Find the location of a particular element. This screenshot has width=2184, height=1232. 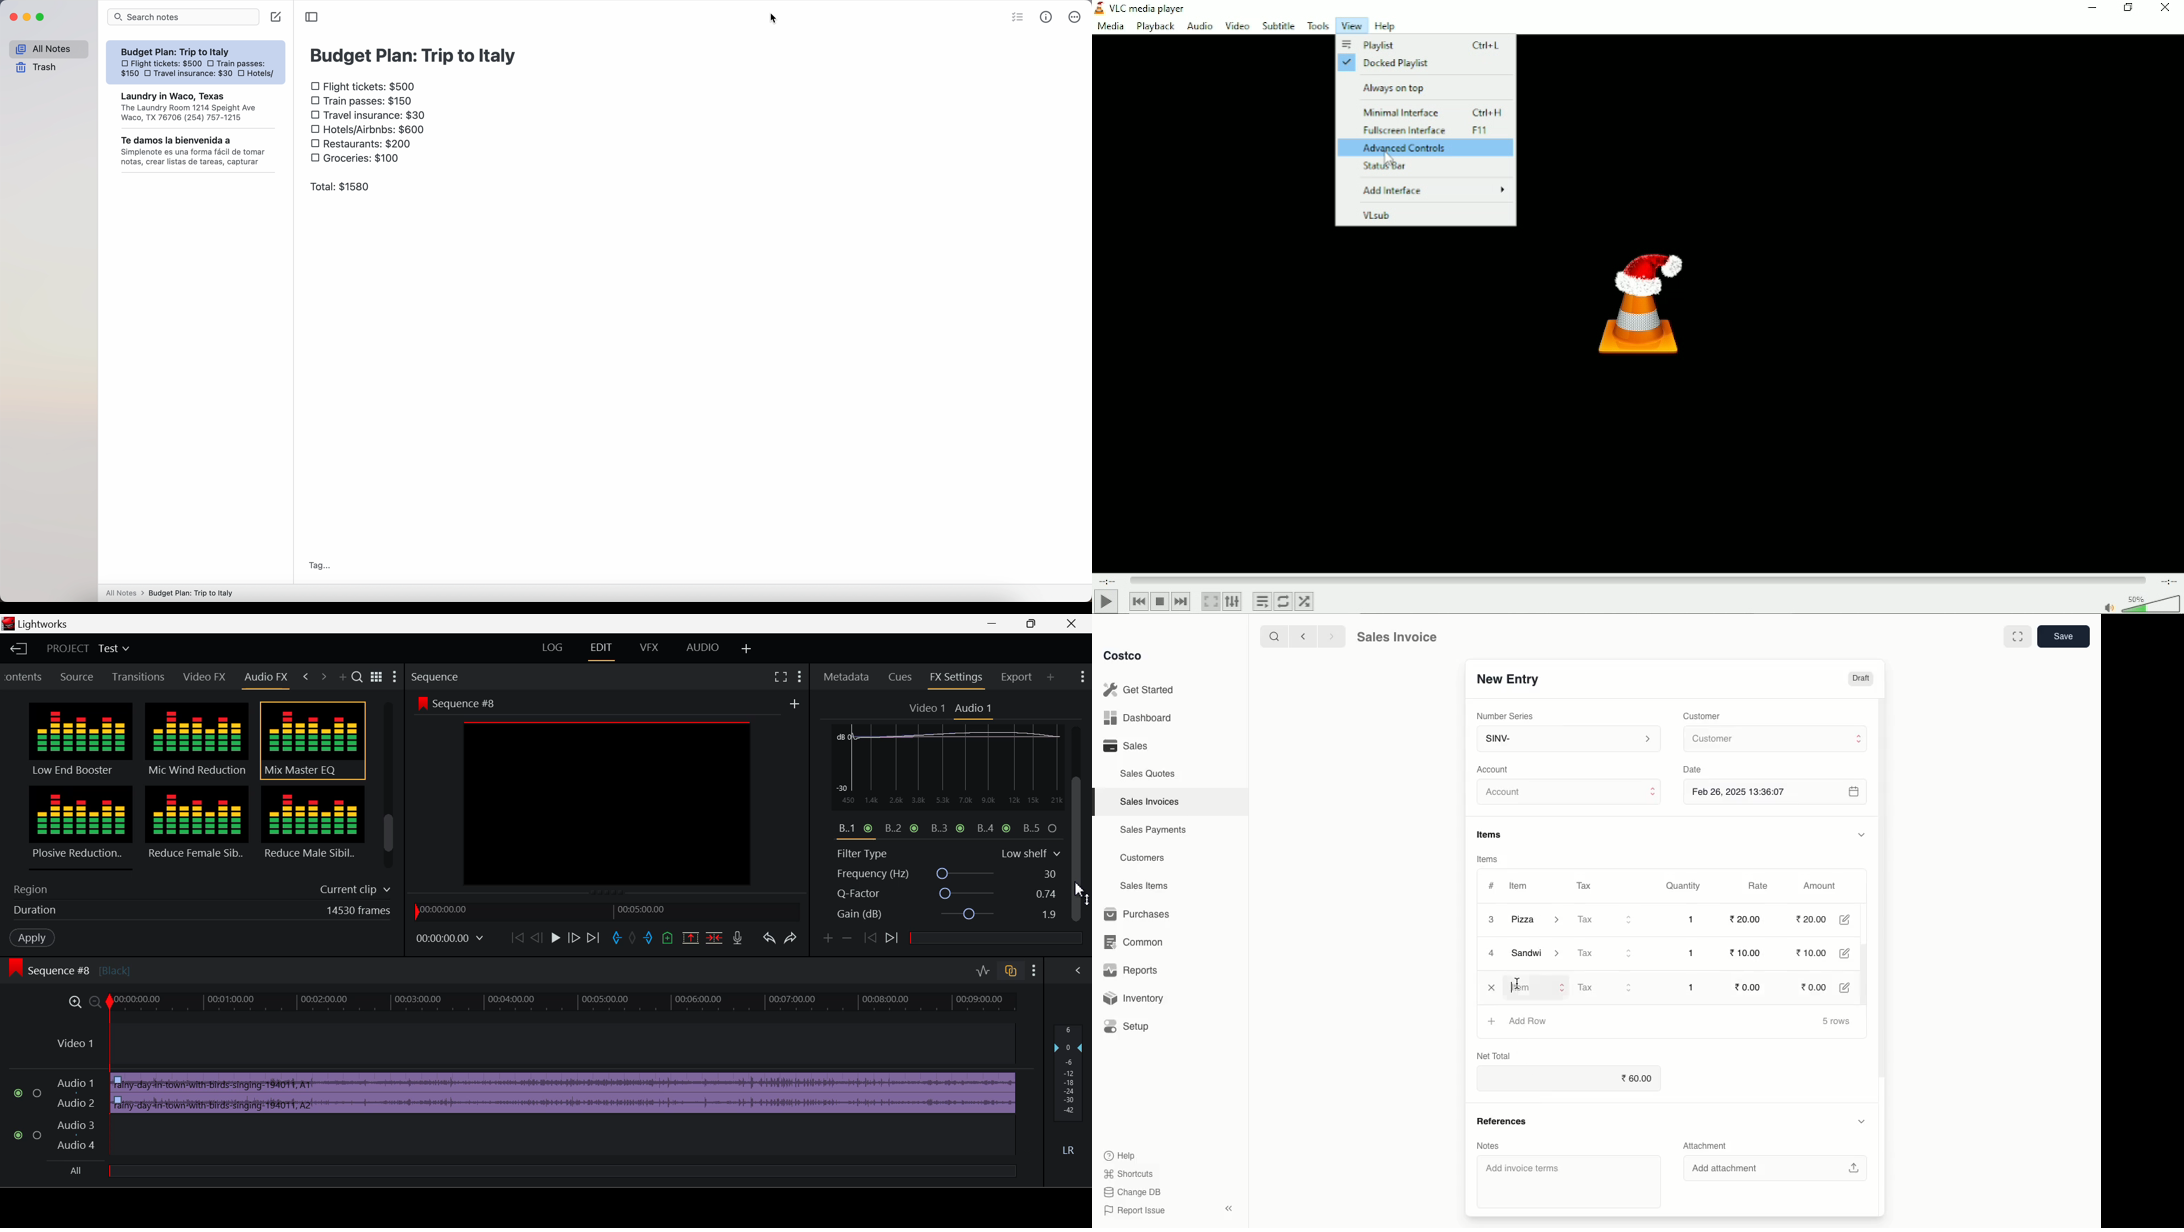

Purchases is located at coordinates (1140, 914).